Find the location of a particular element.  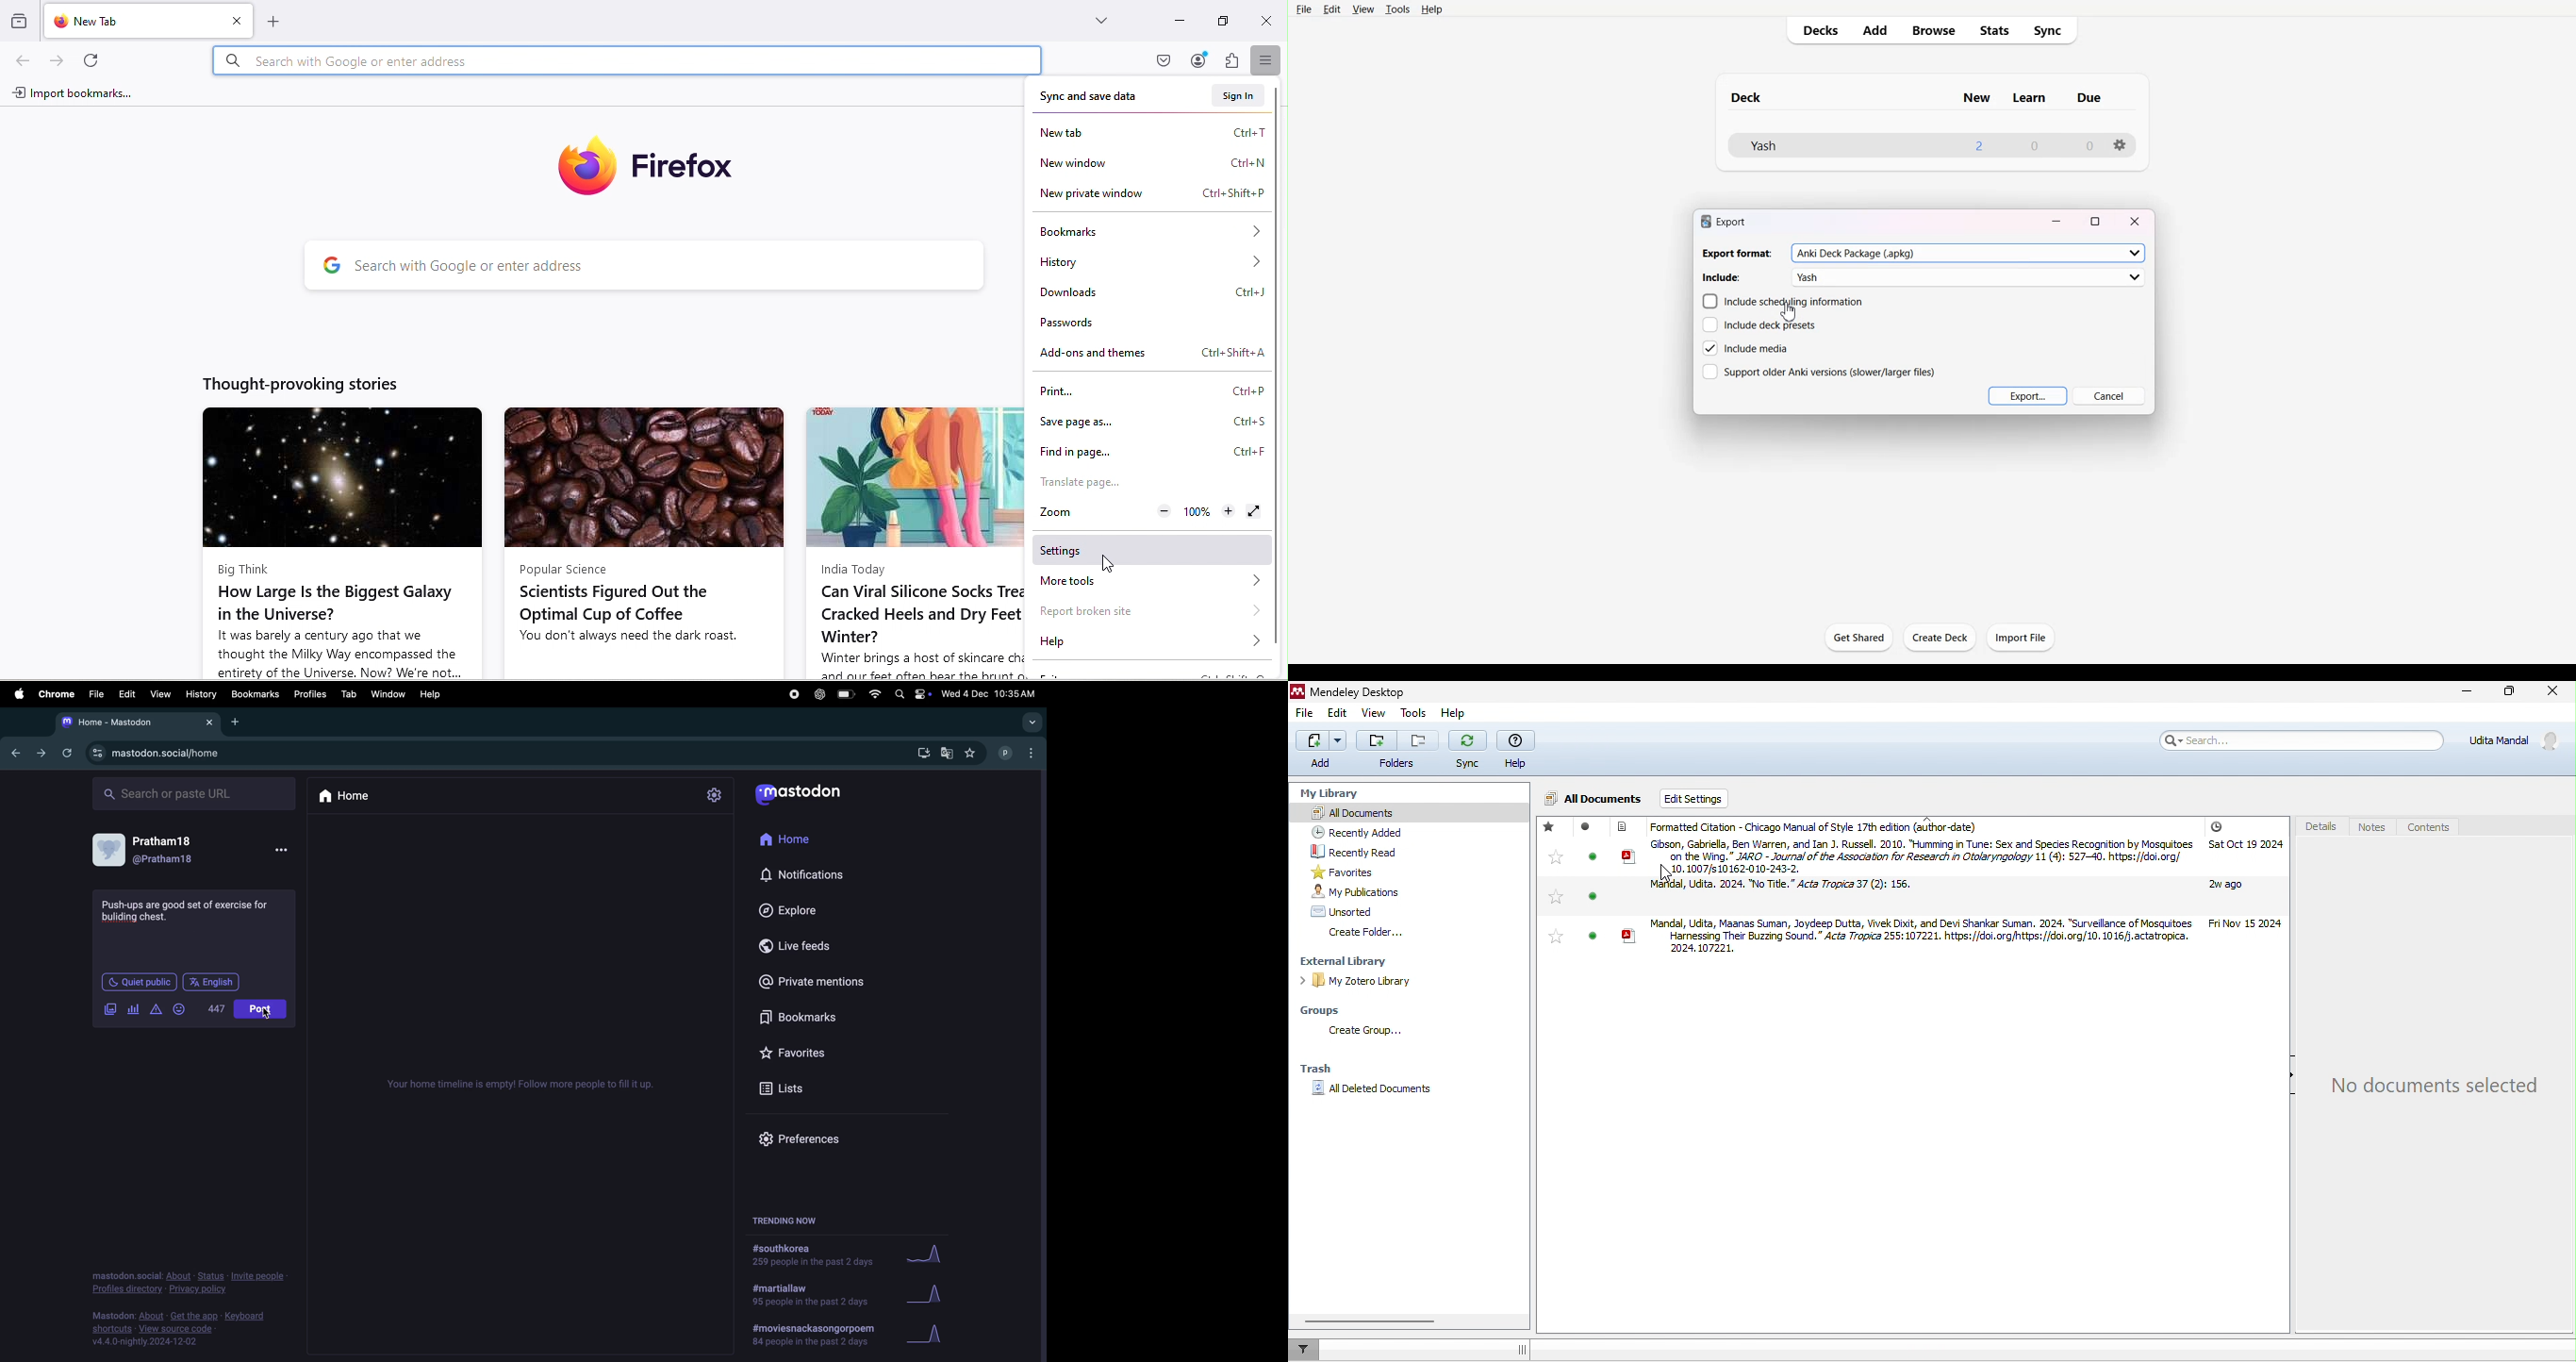

Add is located at coordinates (1875, 31).